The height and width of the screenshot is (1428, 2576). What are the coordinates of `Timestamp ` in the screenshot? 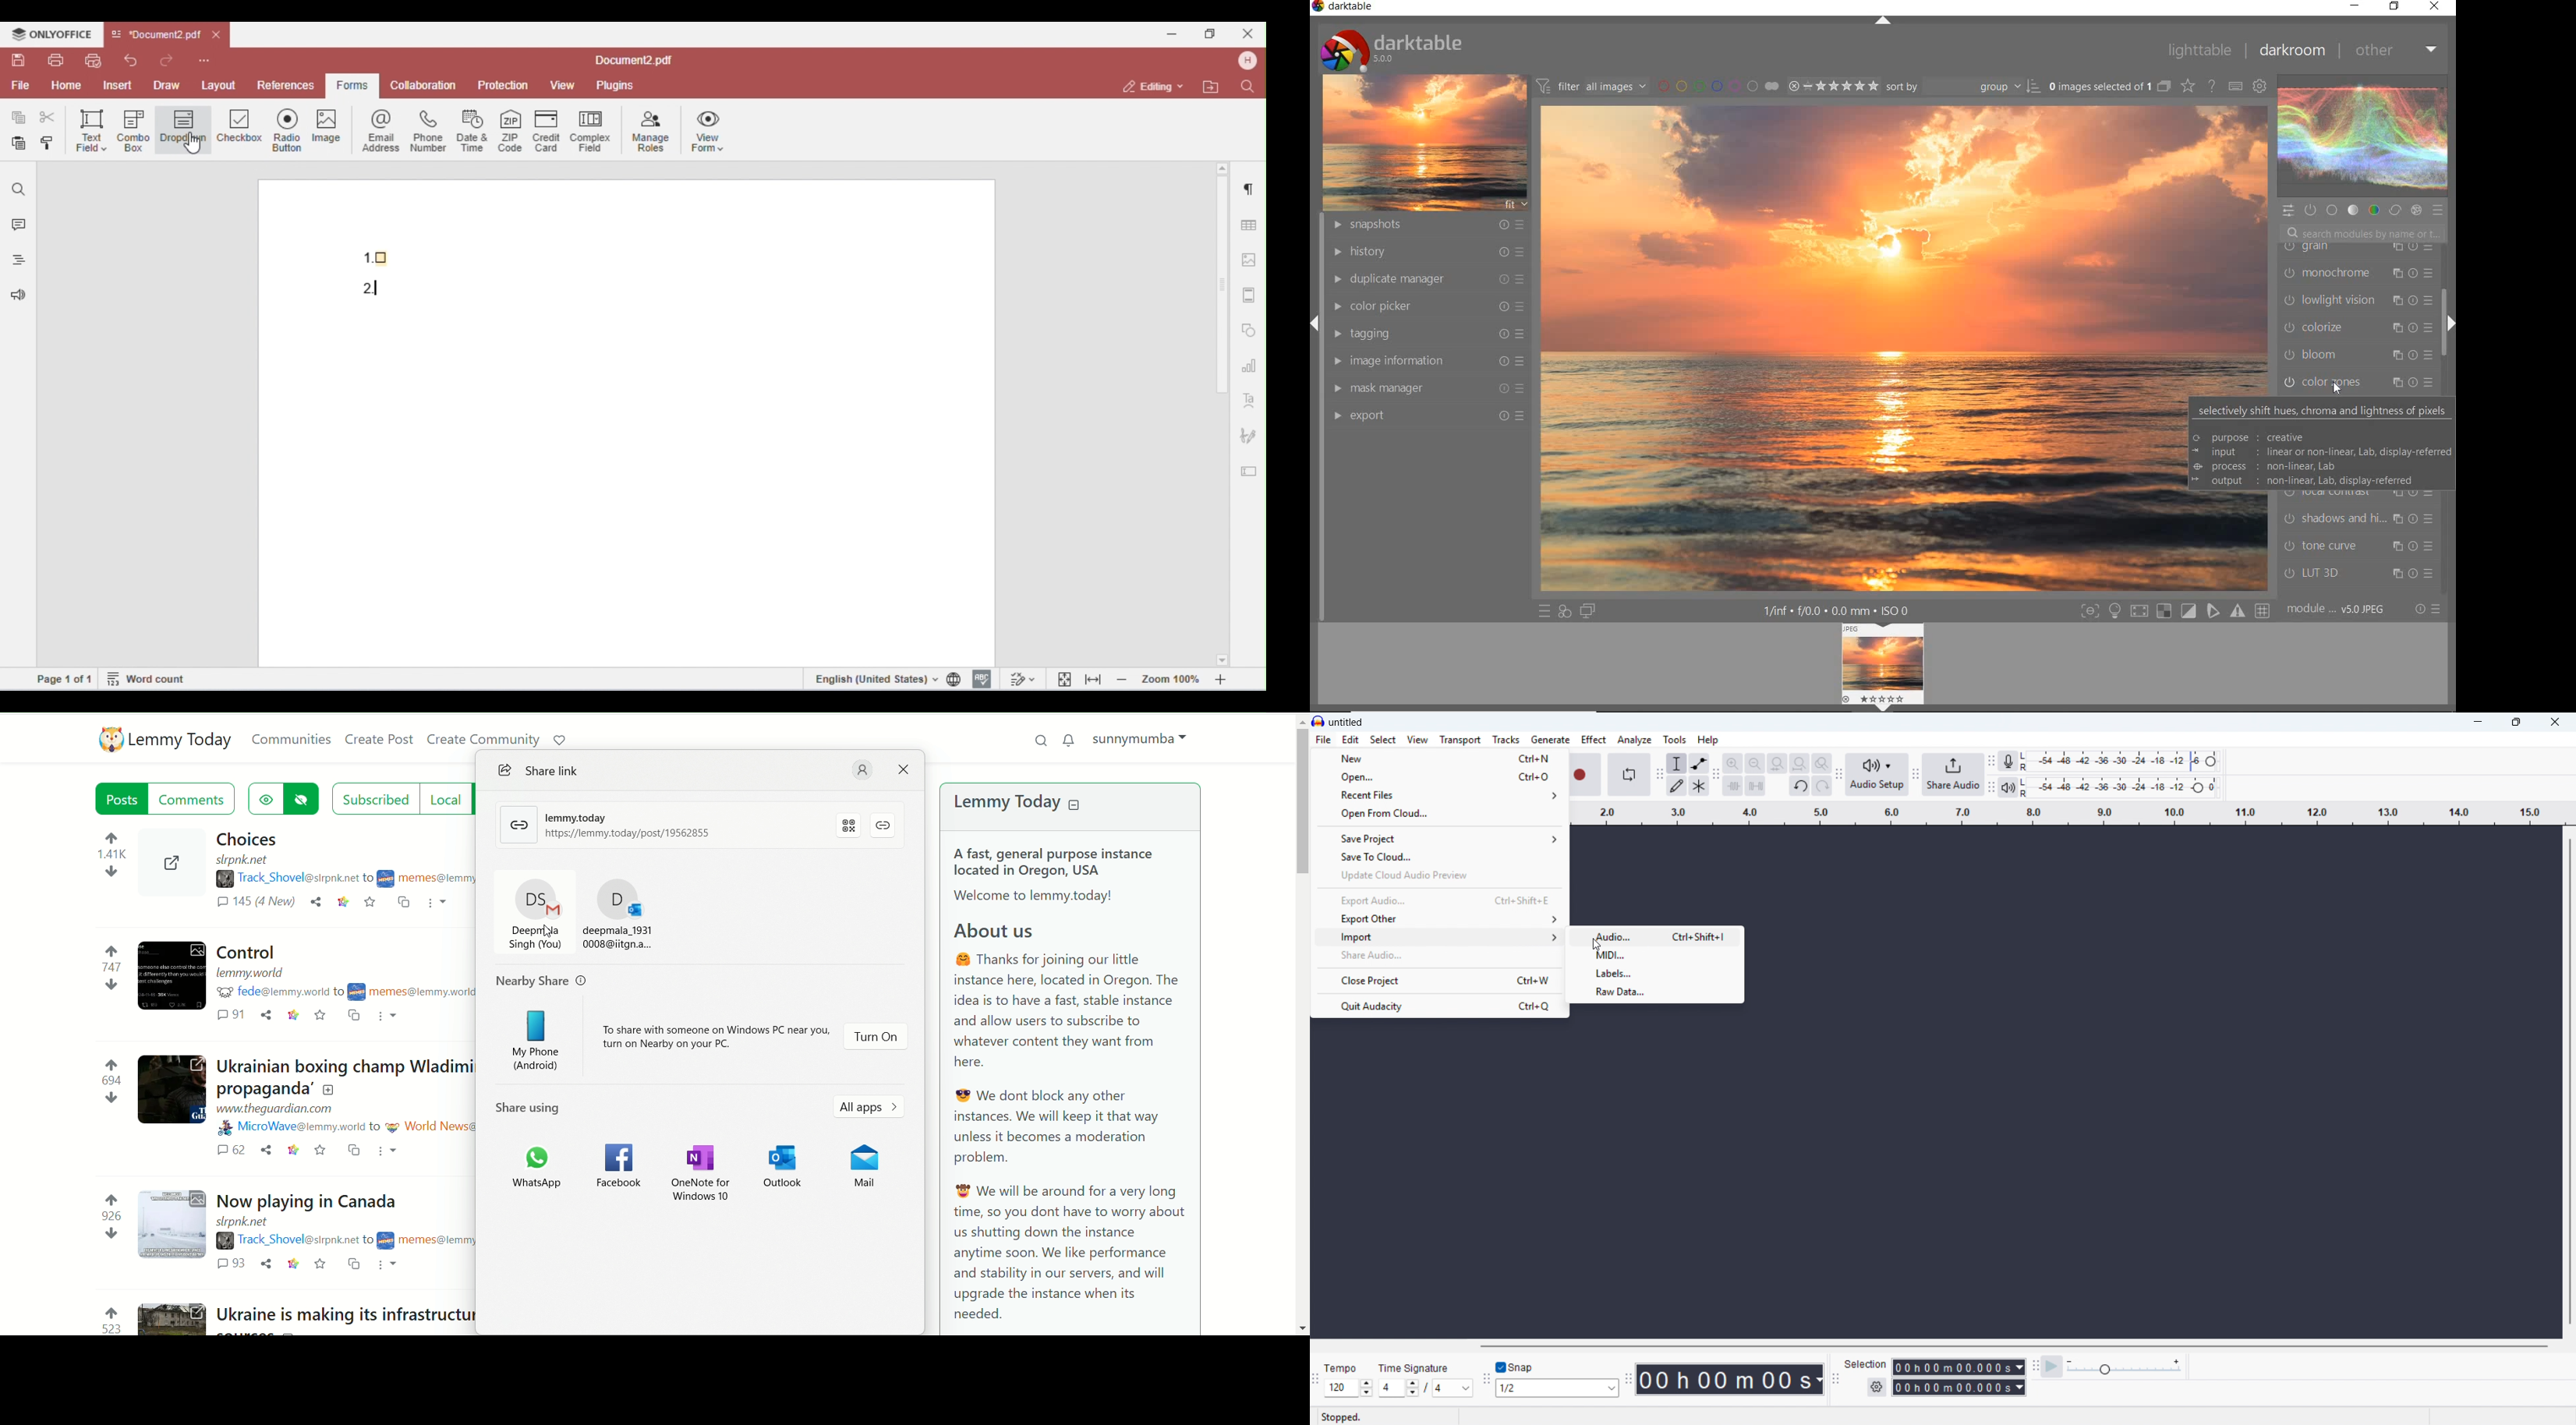 It's located at (1731, 1379).